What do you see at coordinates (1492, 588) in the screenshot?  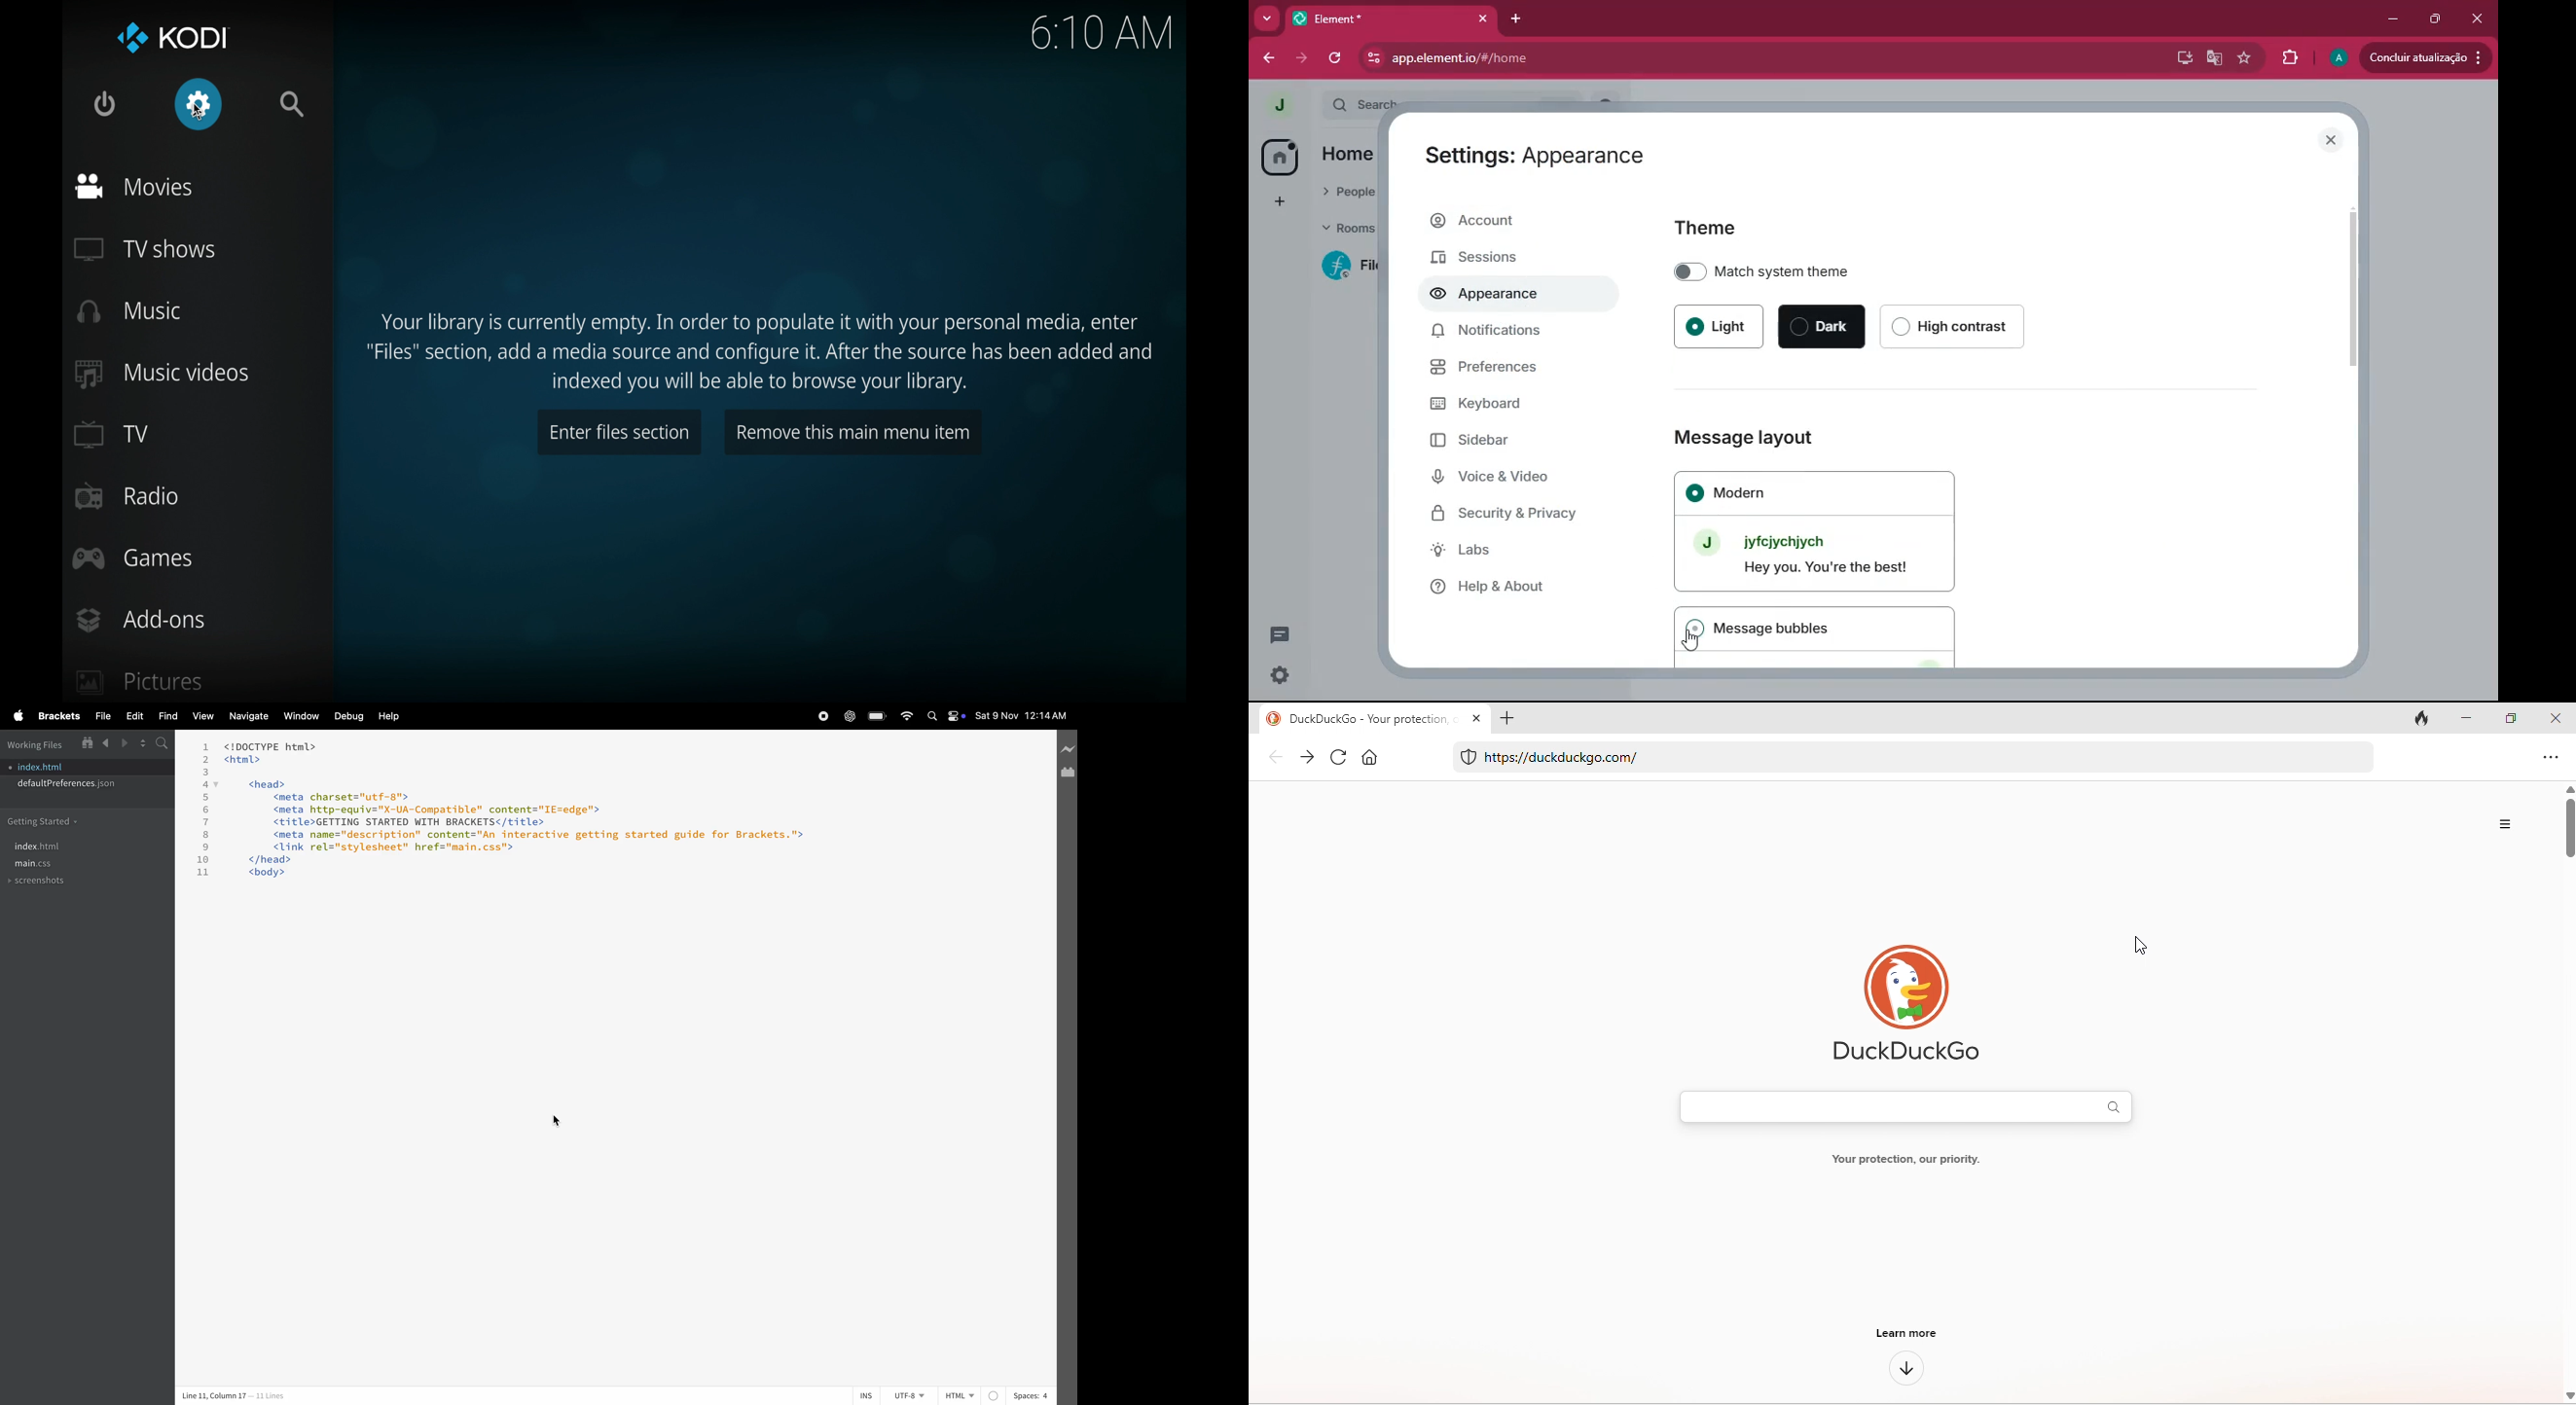 I see `Help & About` at bounding box center [1492, 588].